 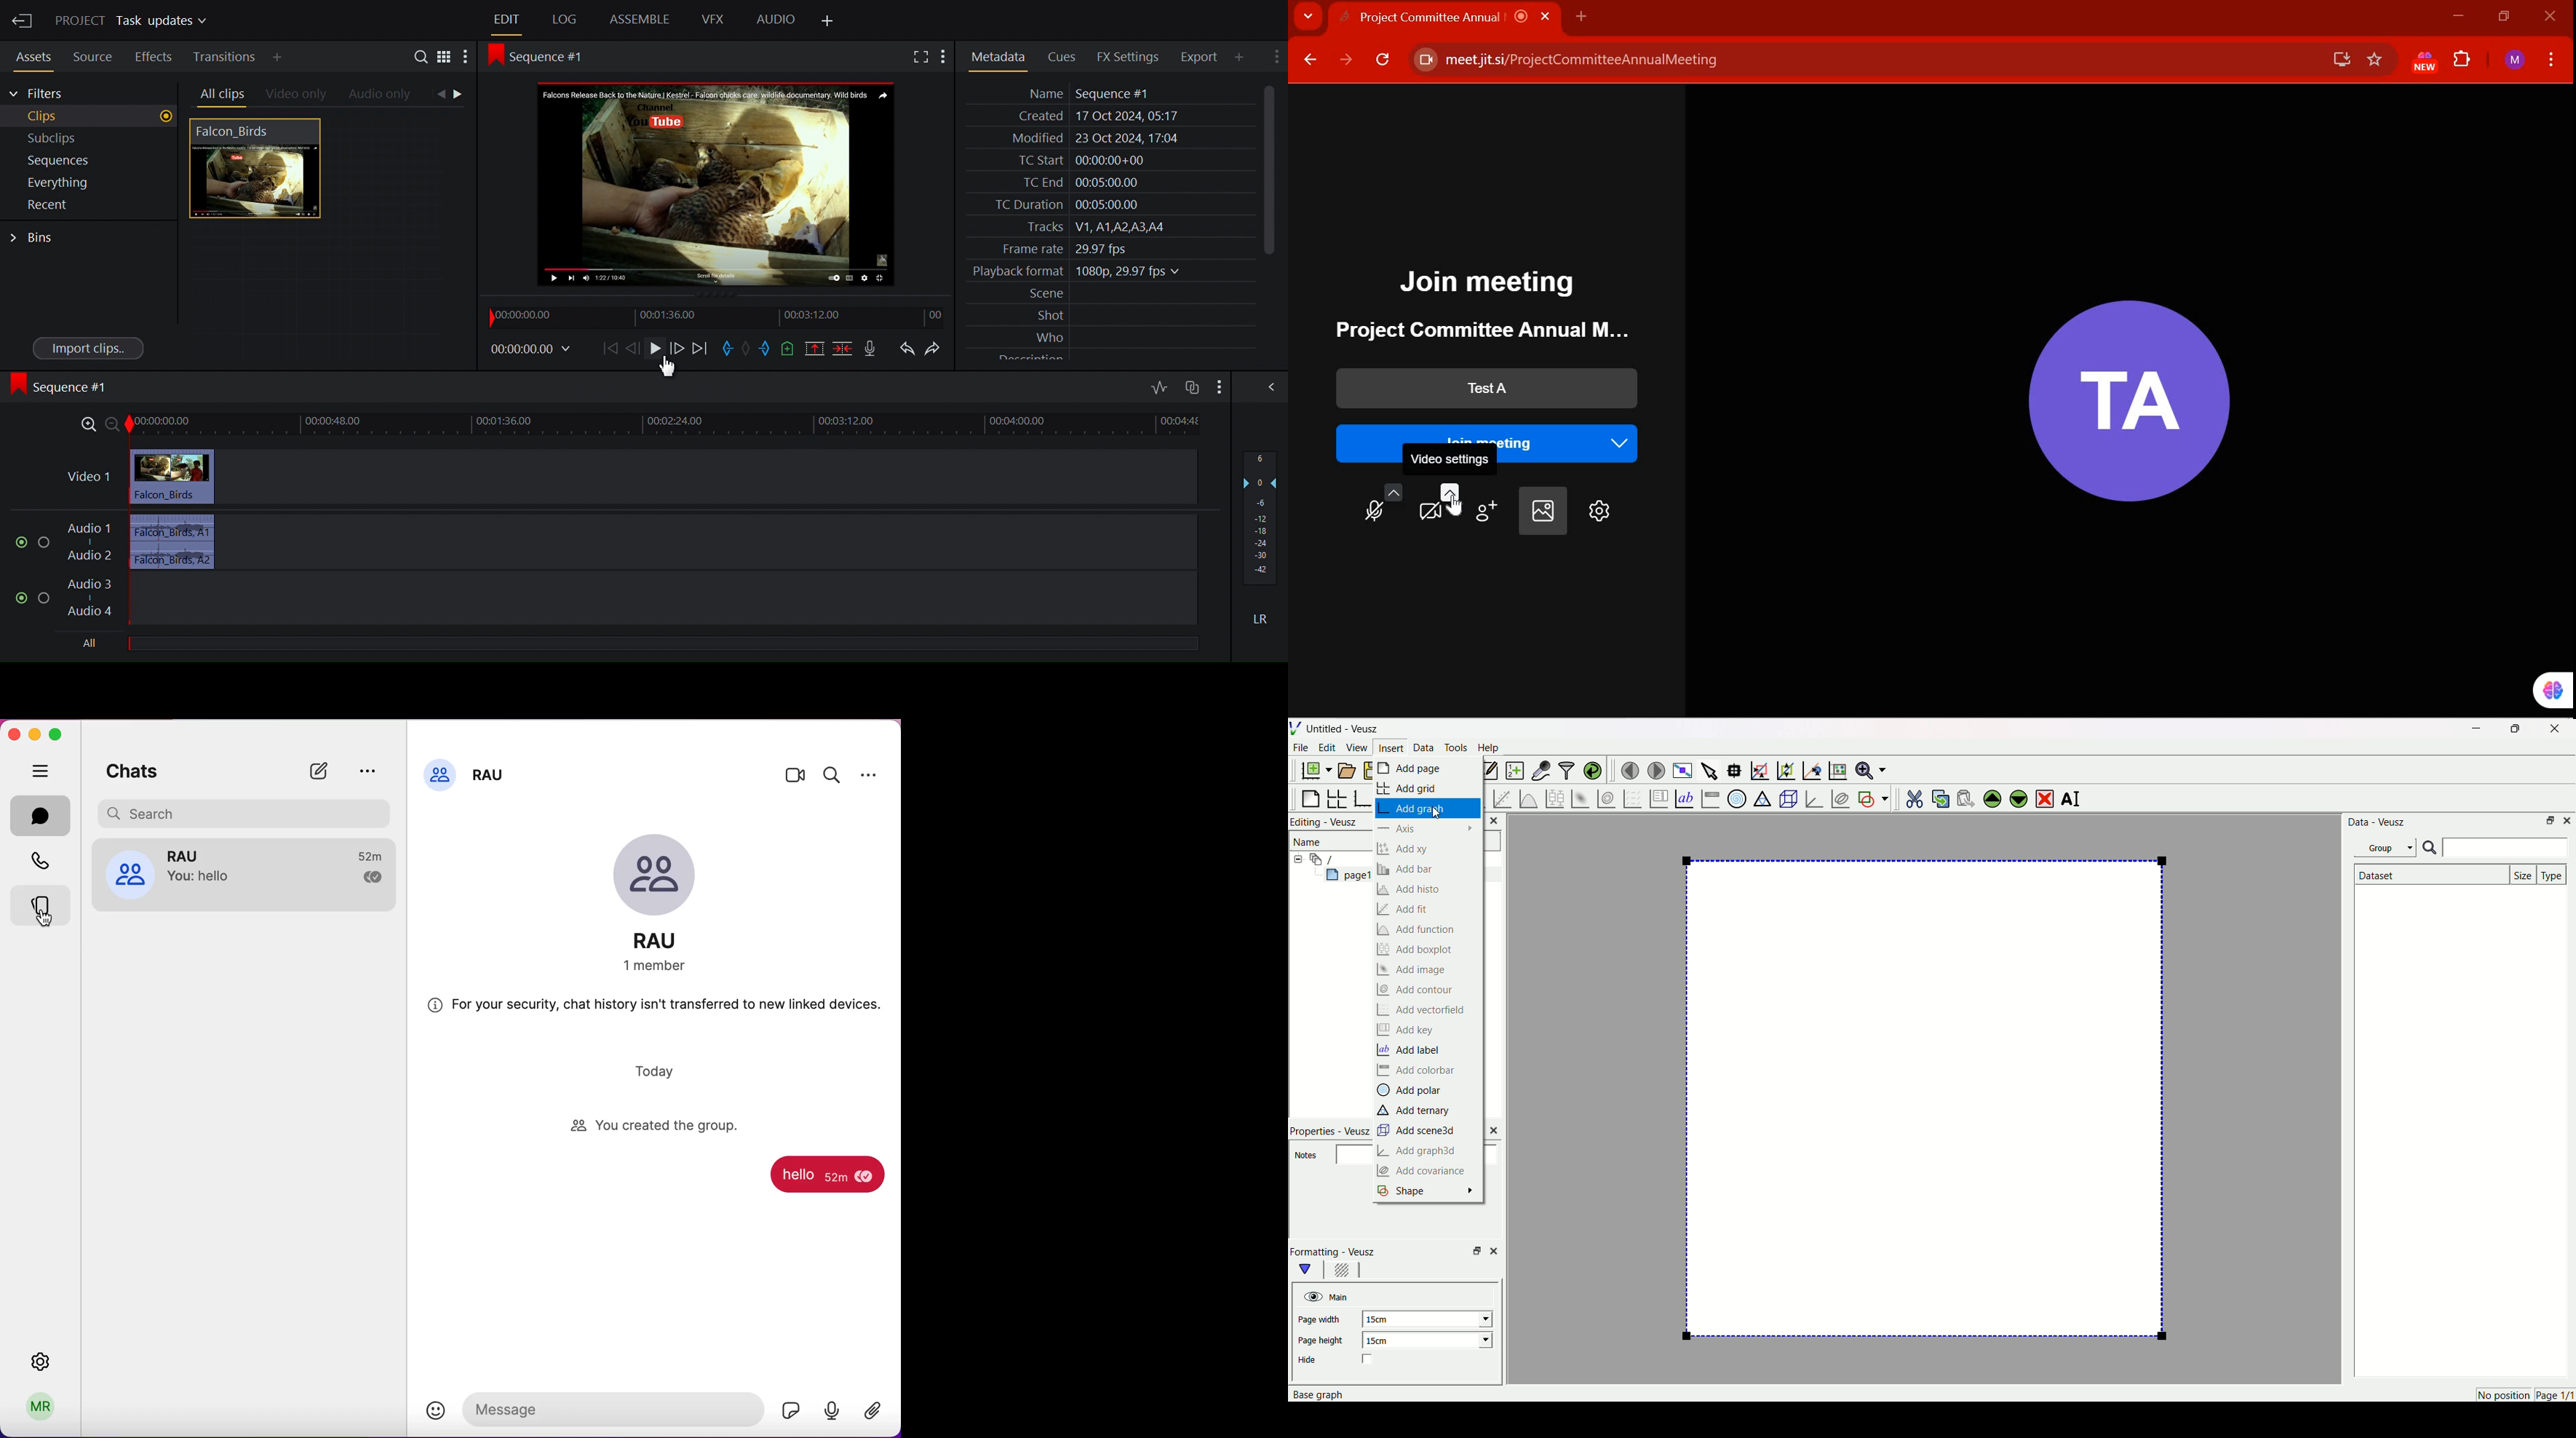 I want to click on Modified, so click(x=1108, y=140).